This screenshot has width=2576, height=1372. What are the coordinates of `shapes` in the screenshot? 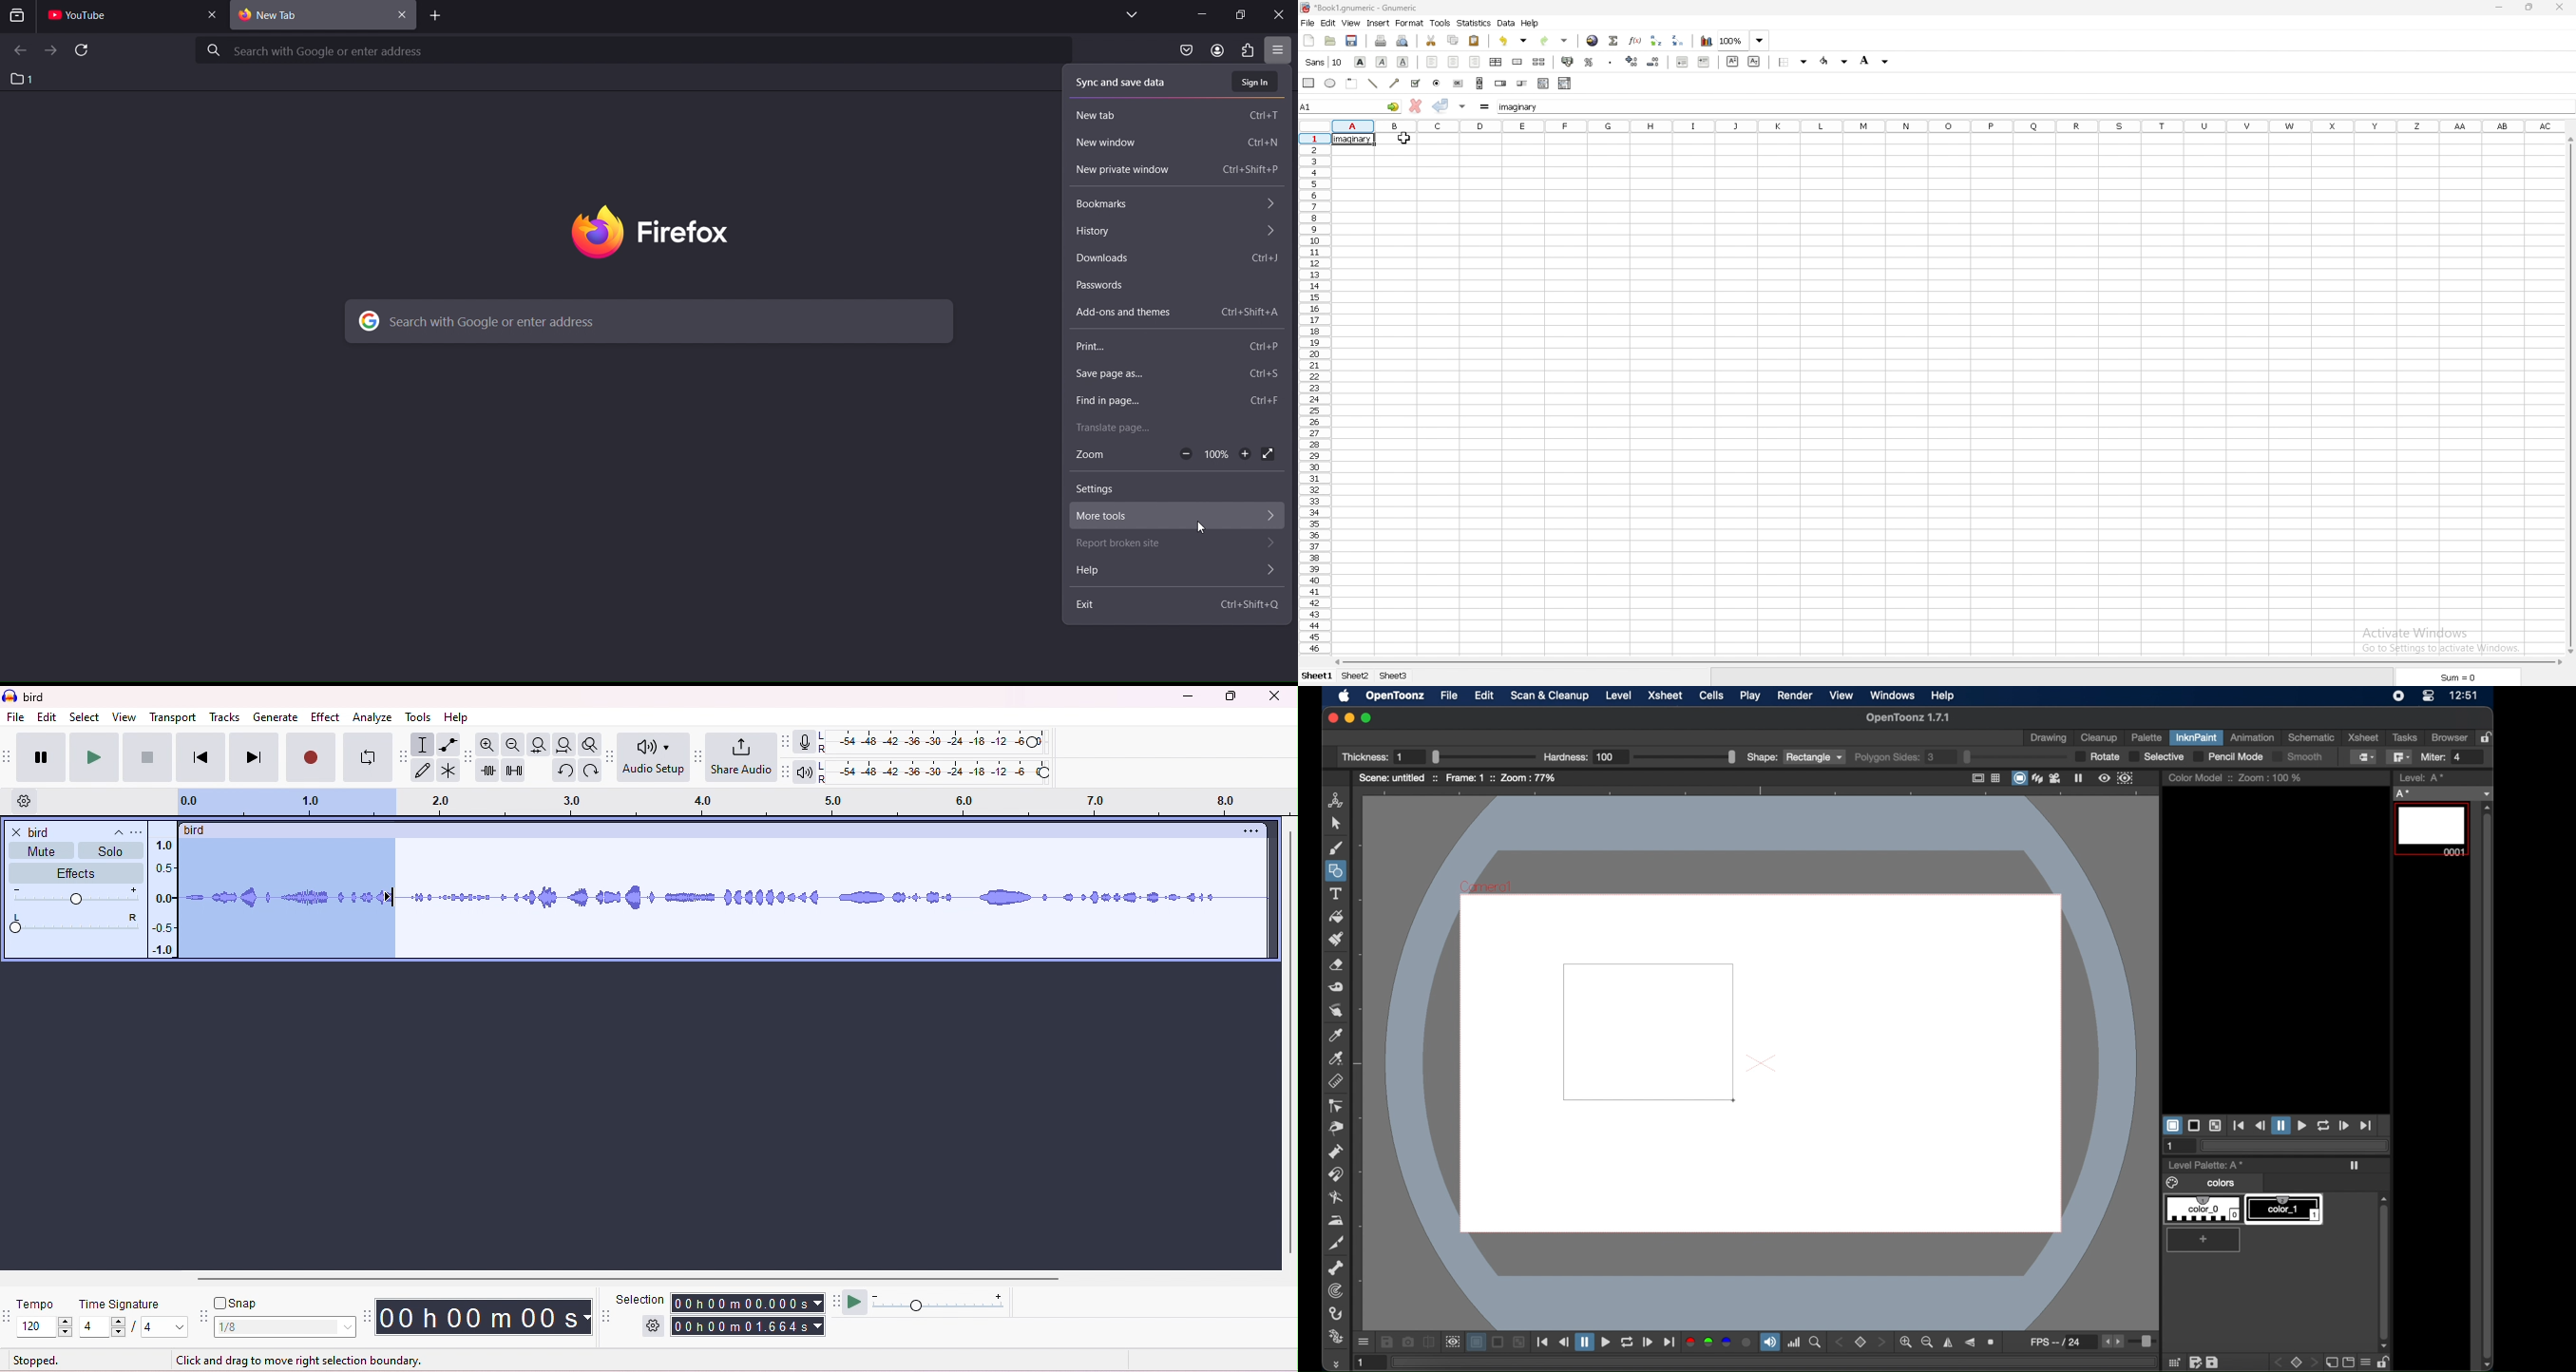 It's located at (1337, 871).